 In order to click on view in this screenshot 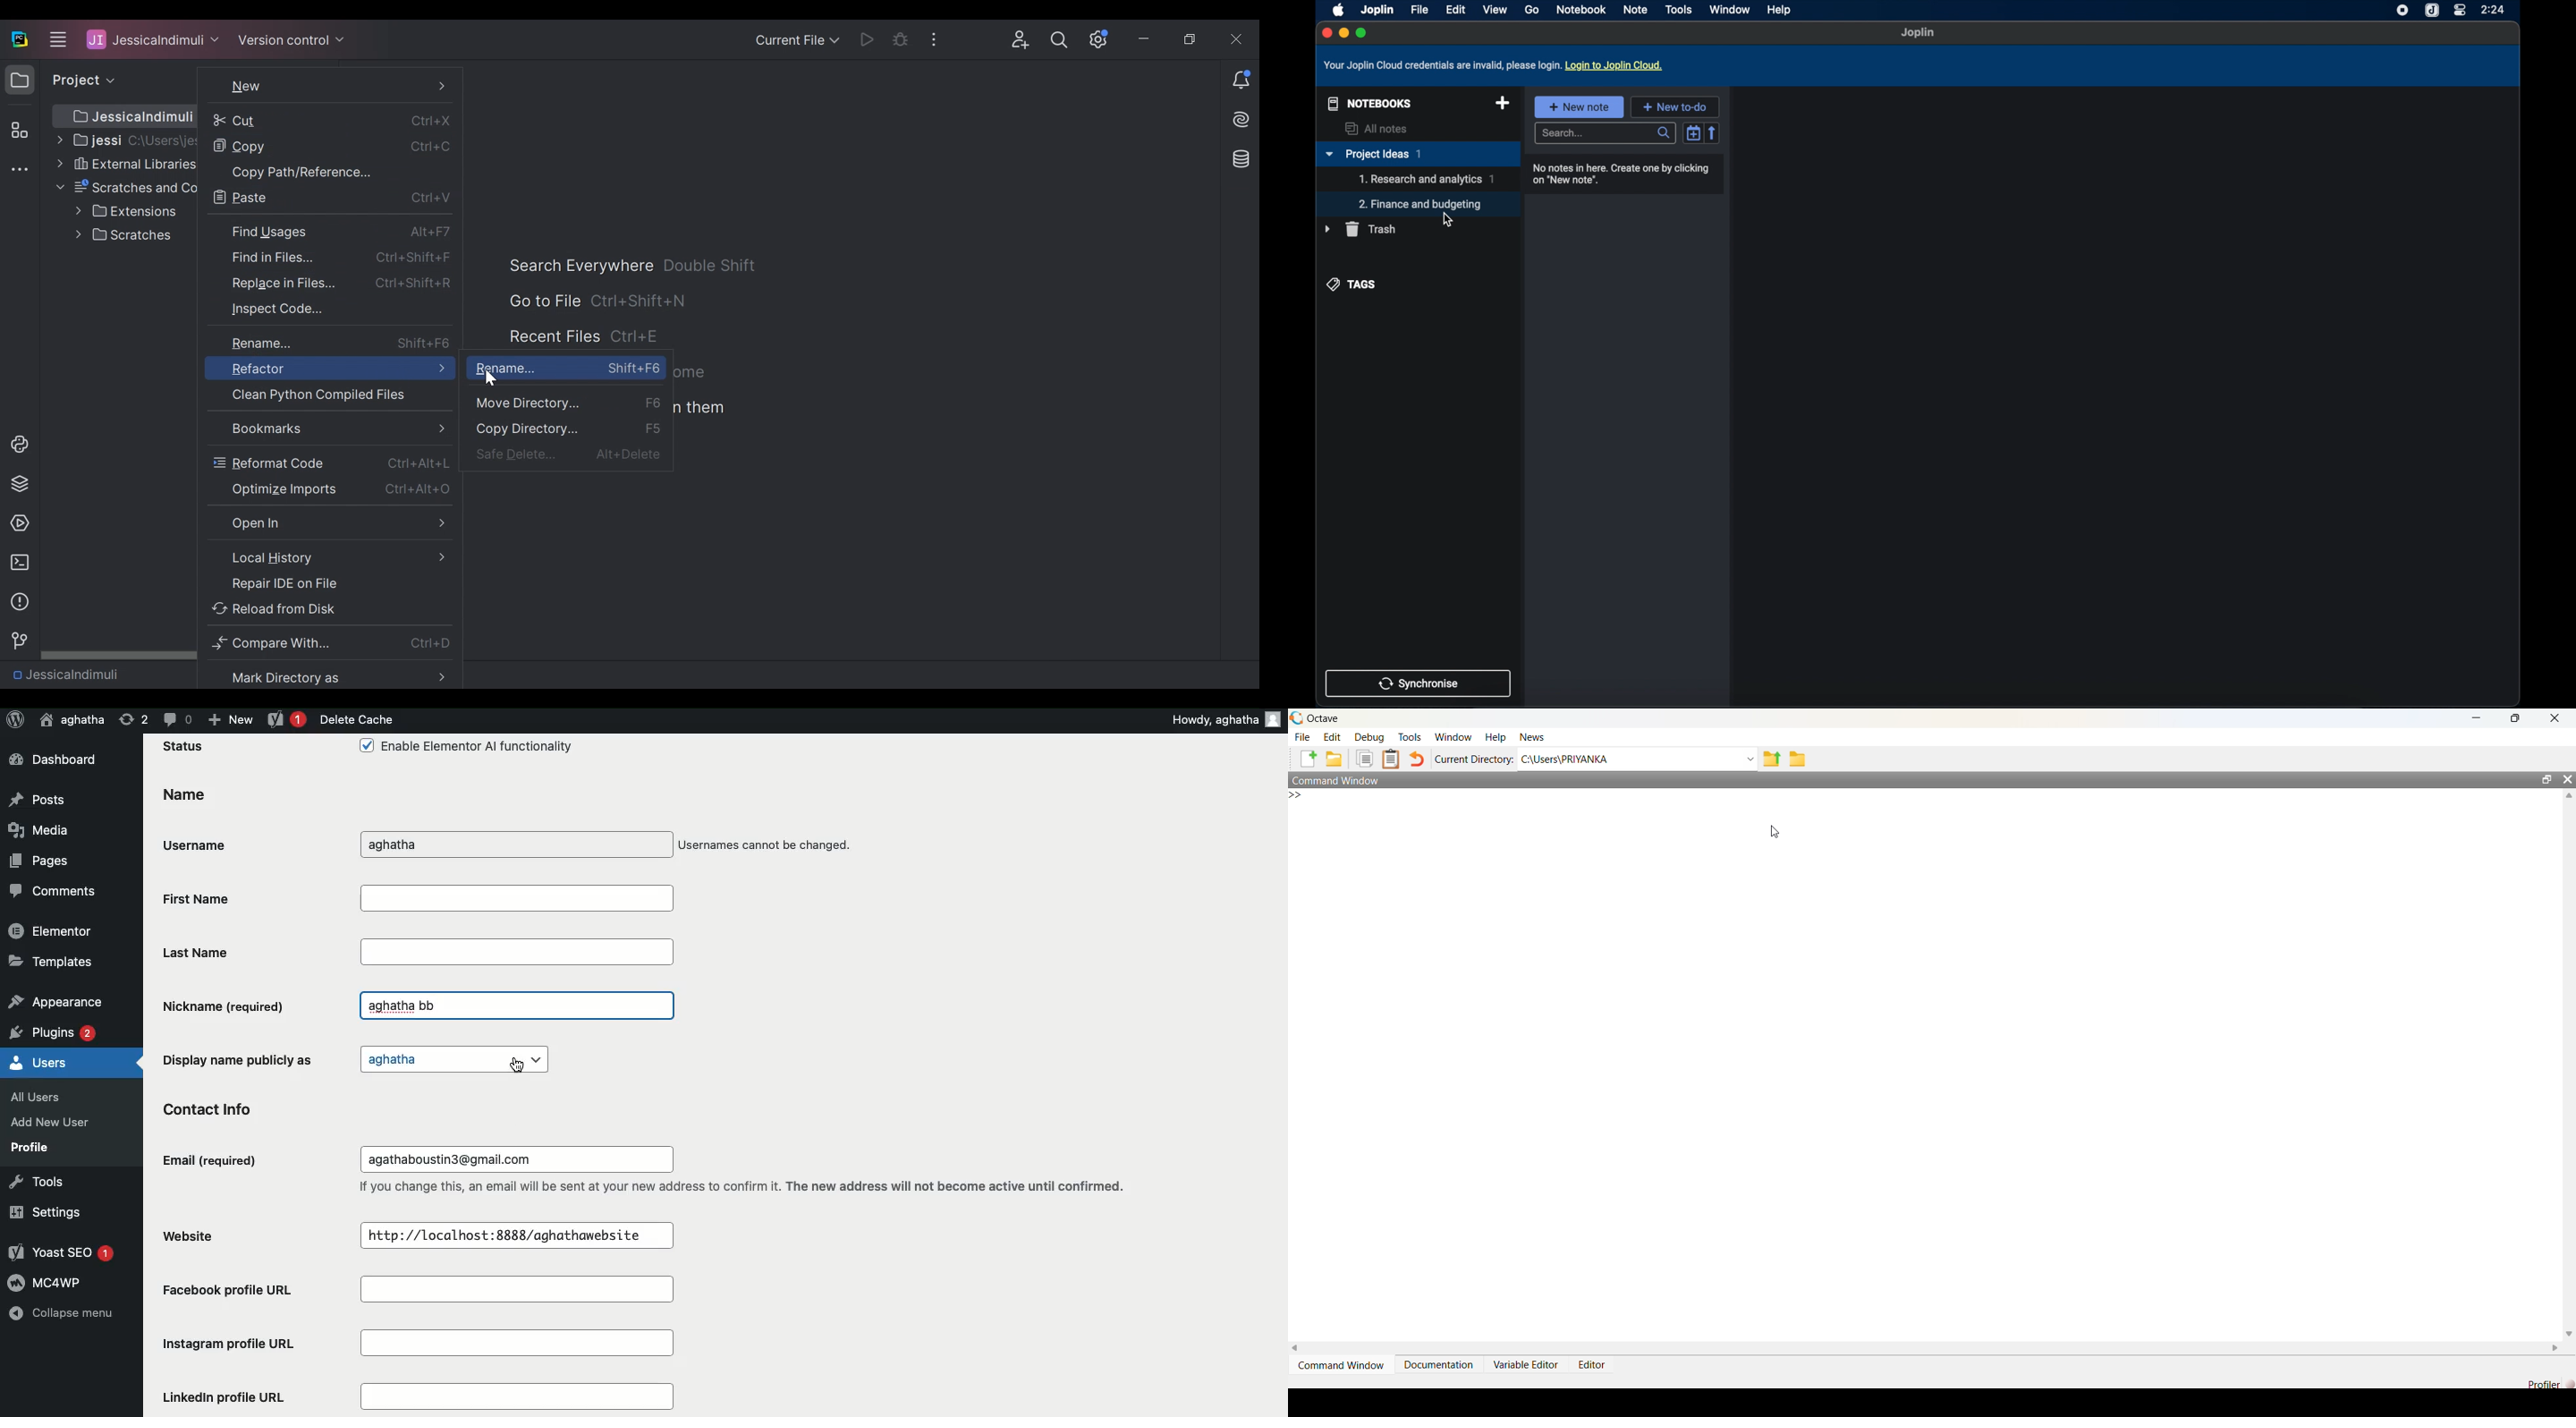, I will do `click(1495, 9)`.